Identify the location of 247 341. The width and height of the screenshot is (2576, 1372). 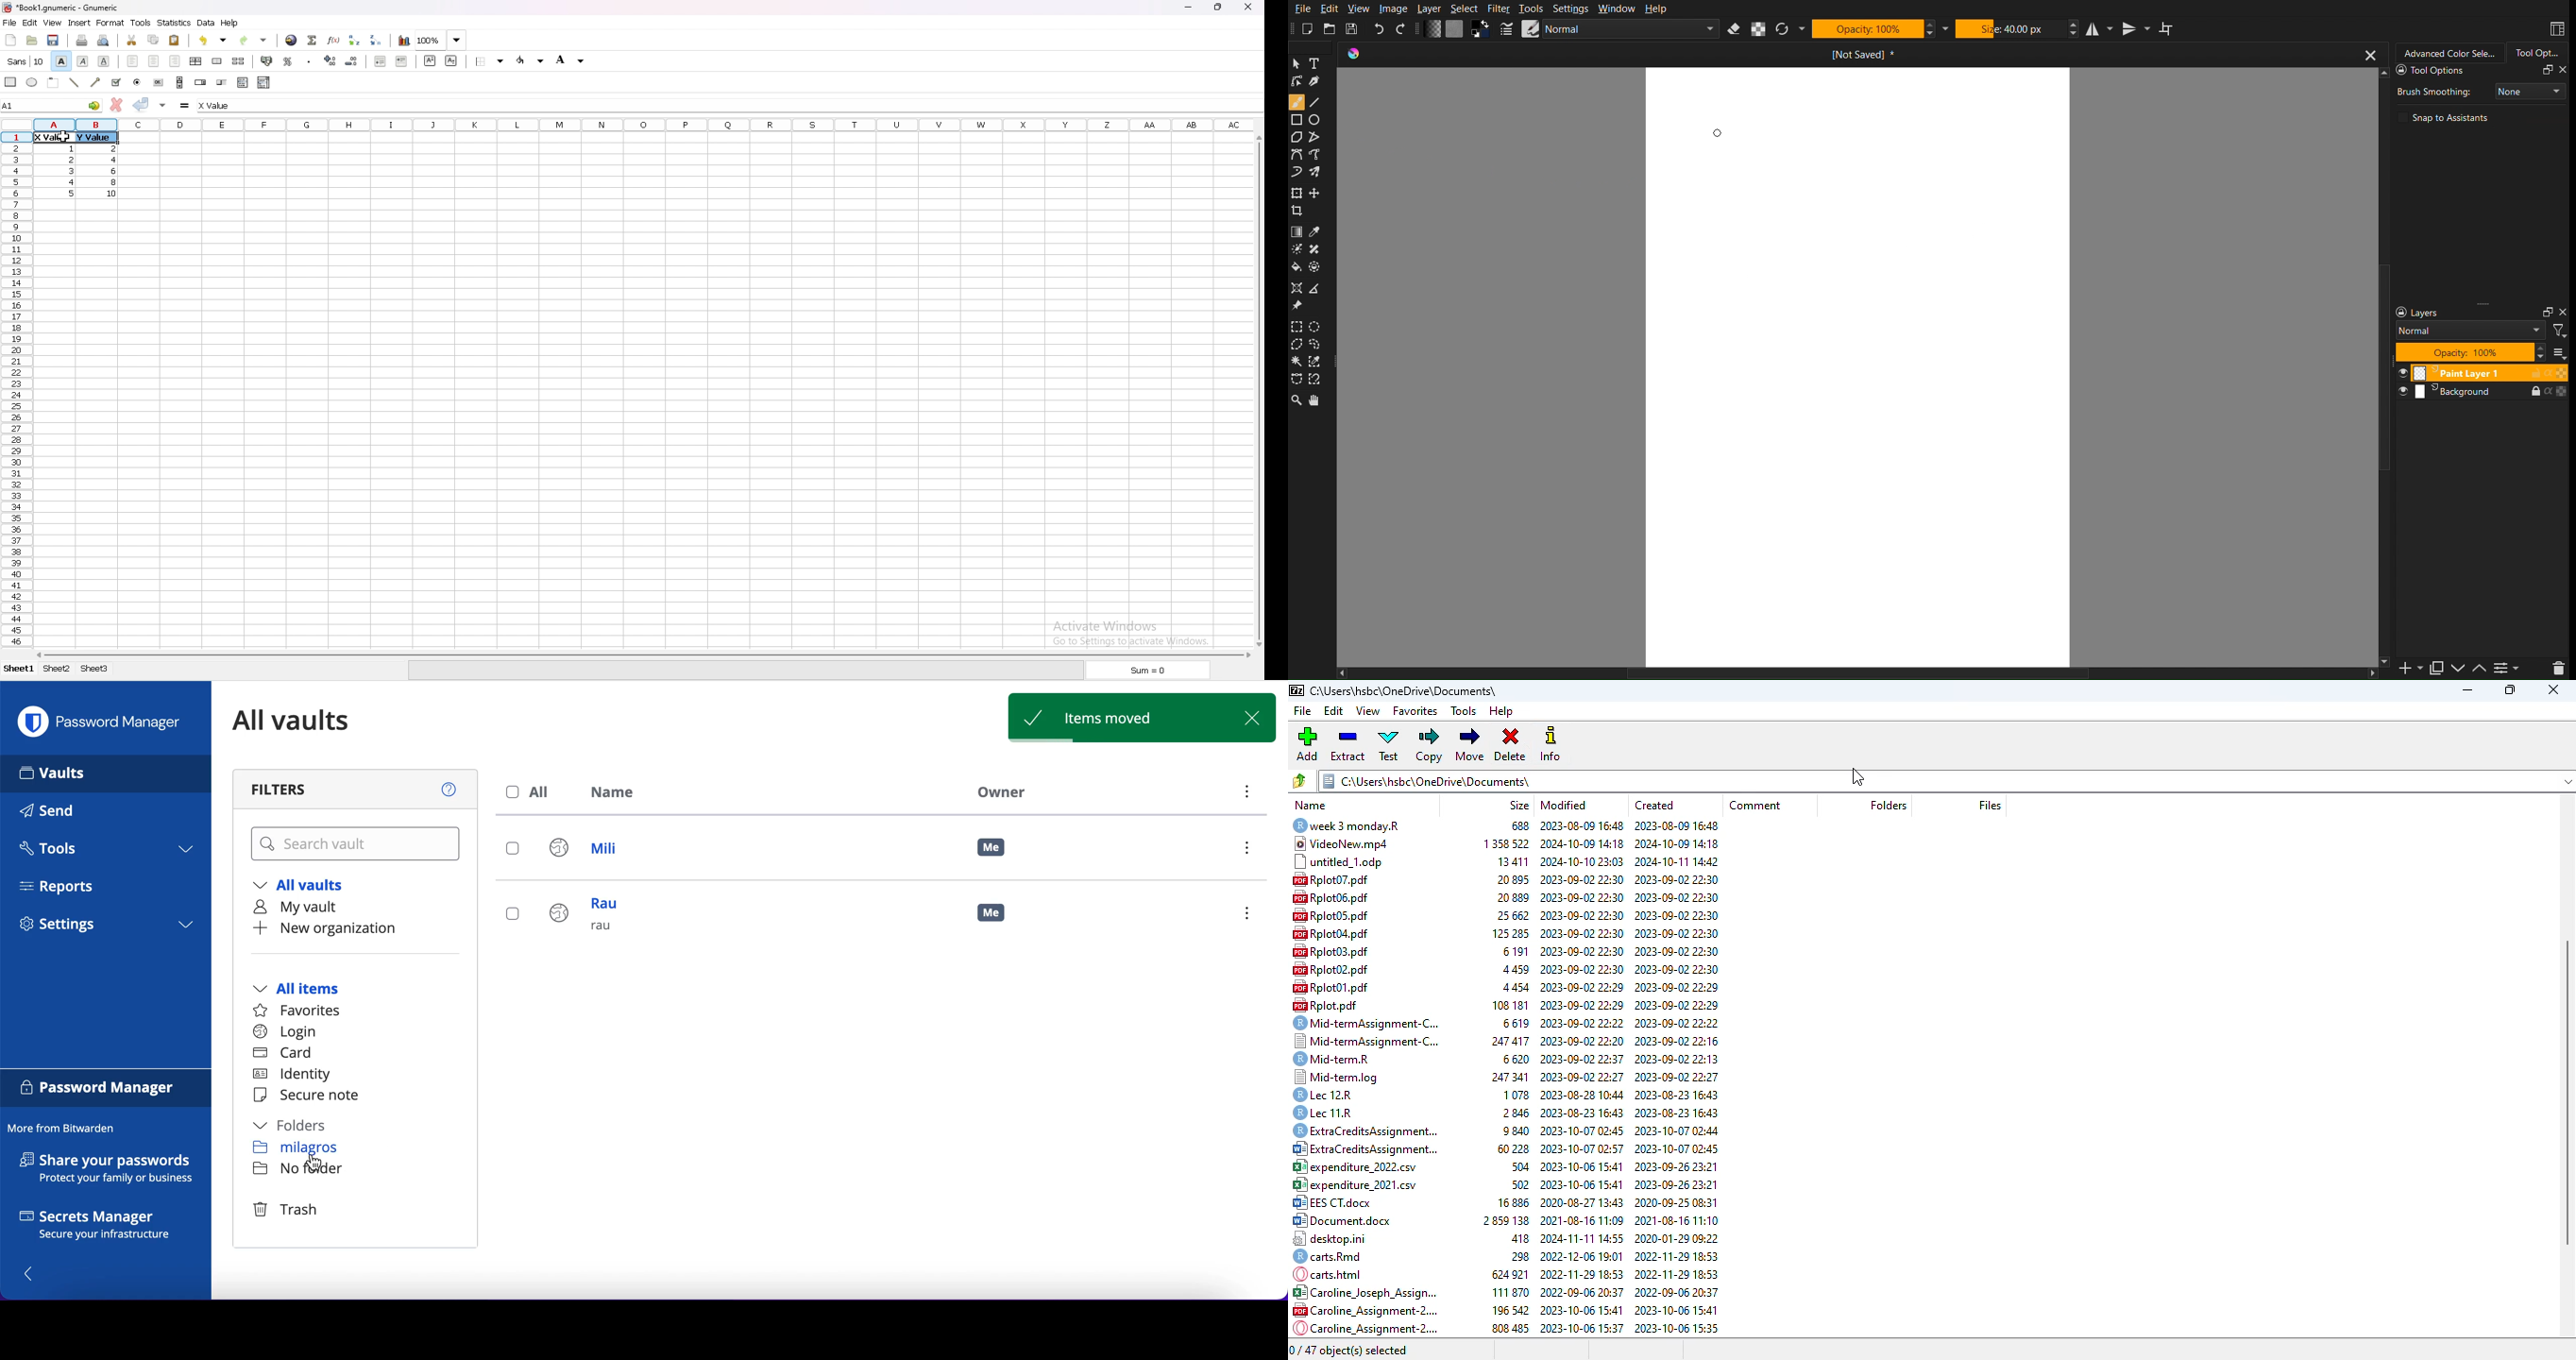
(1511, 1041).